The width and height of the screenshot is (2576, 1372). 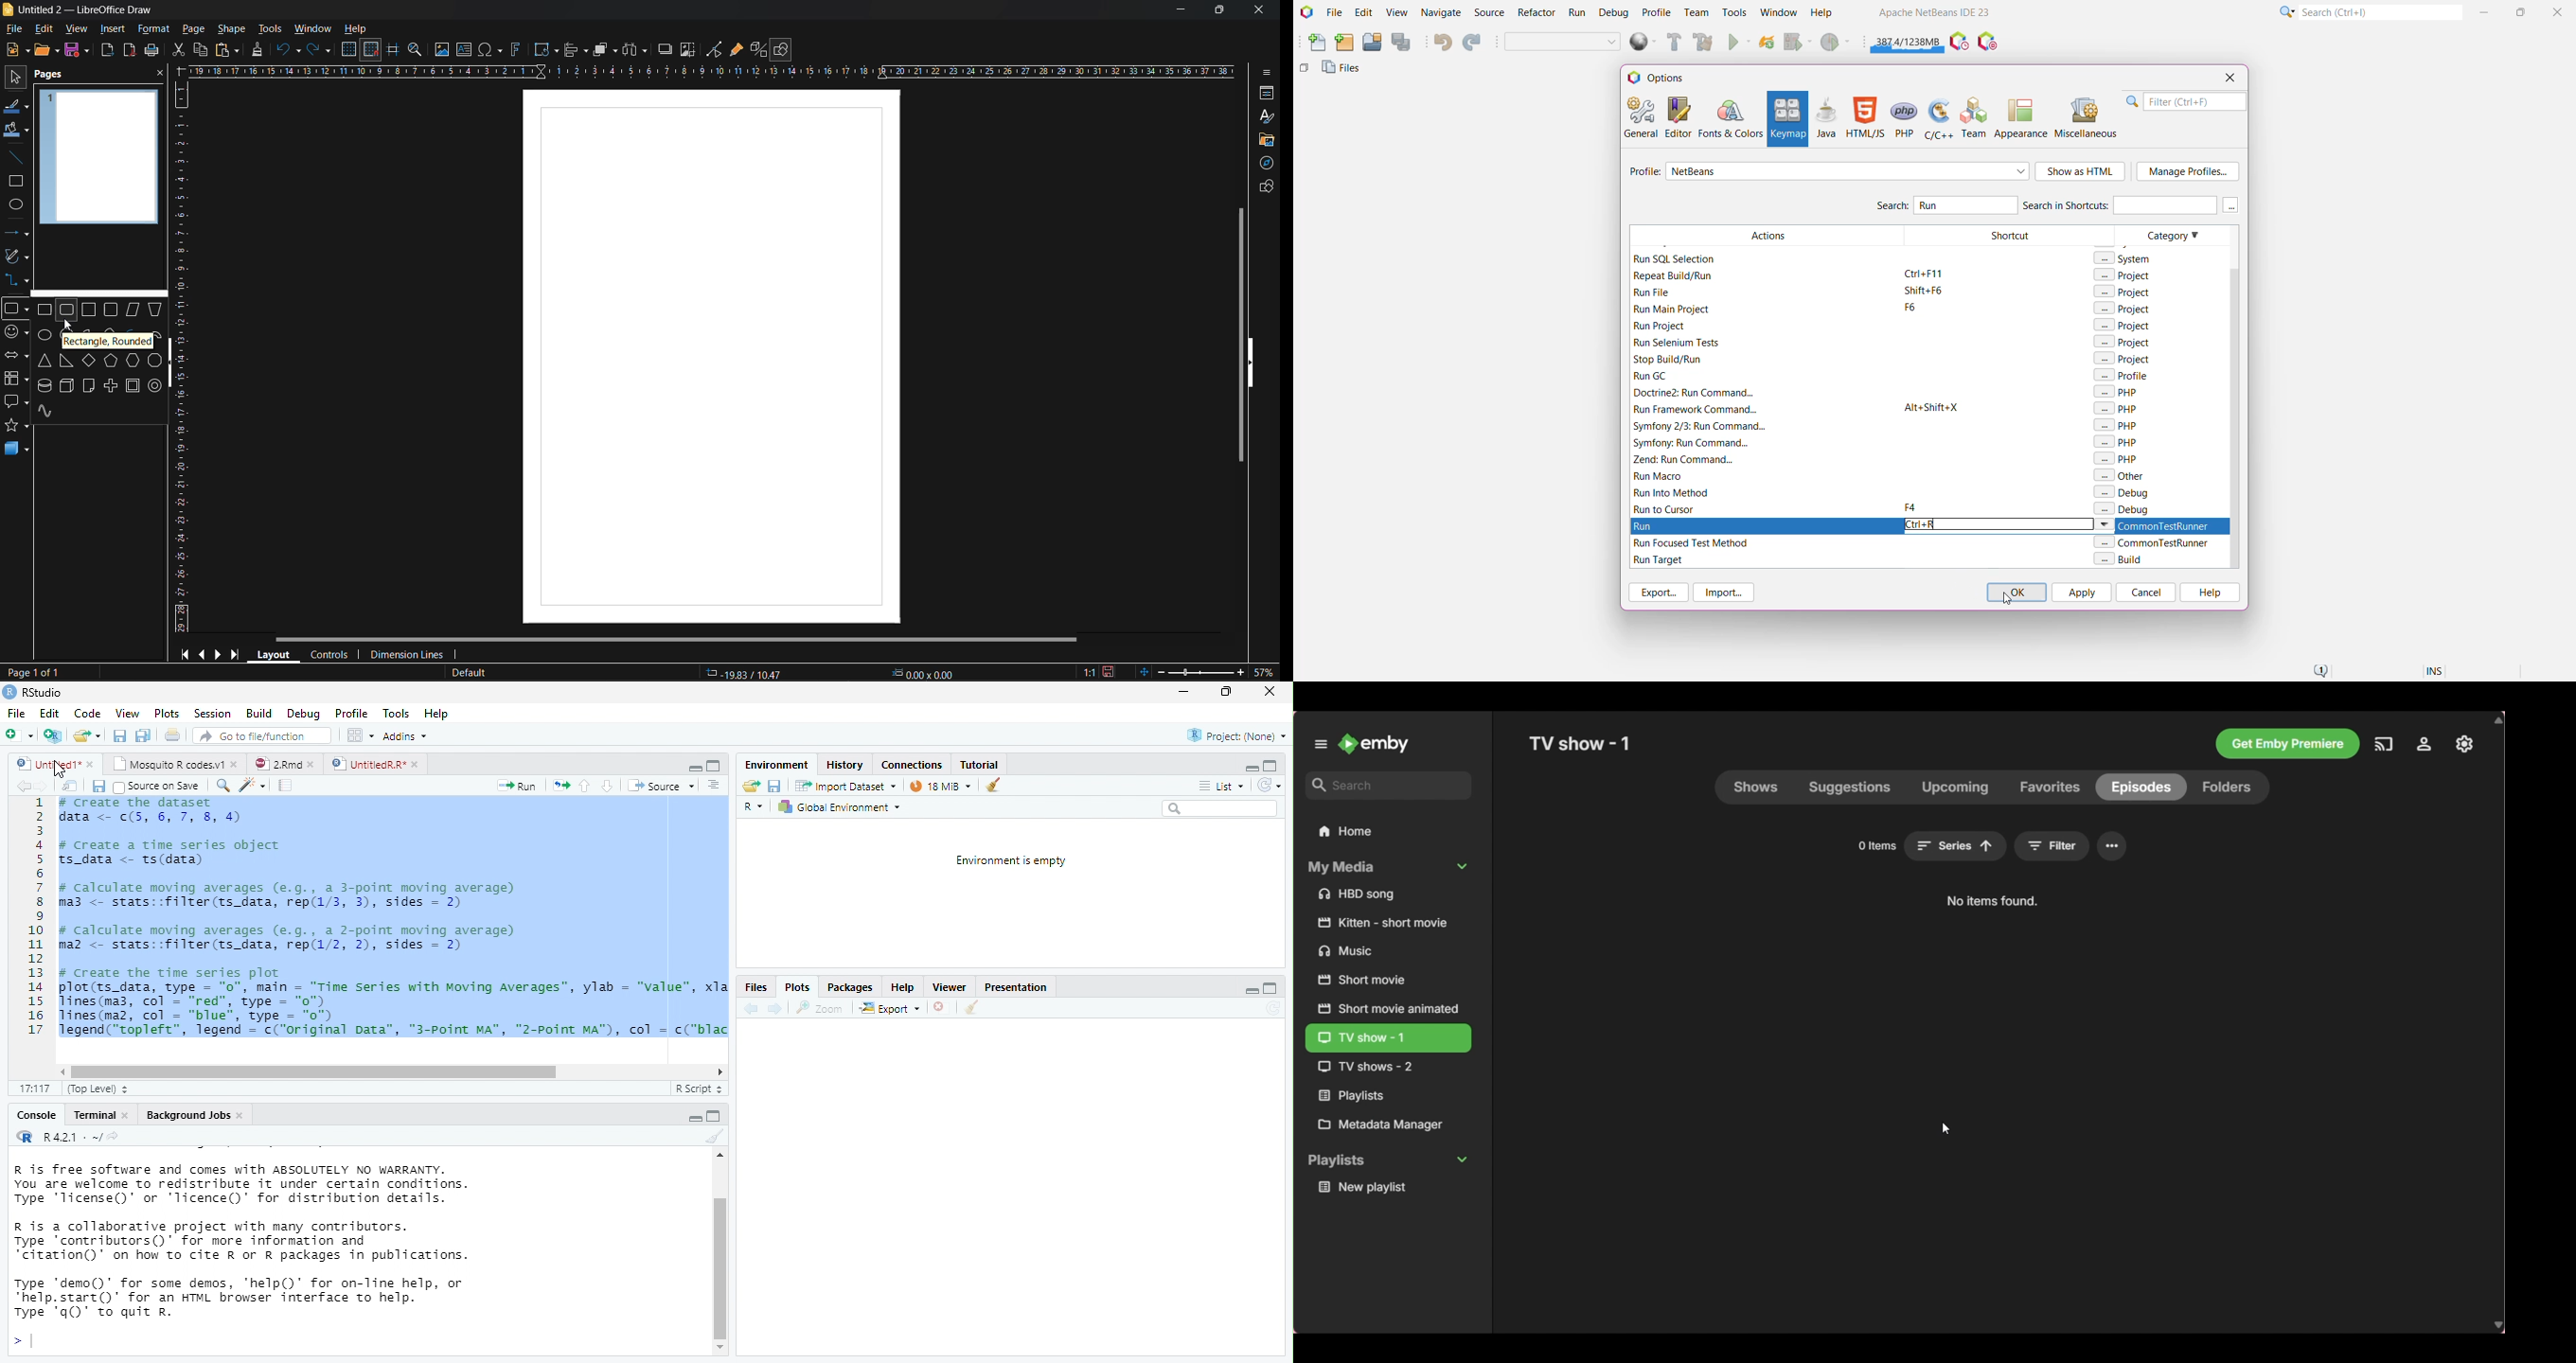 What do you see at coordinates (755, 808) in the screenshot?
I see `R` at bounding box center [755, 808].